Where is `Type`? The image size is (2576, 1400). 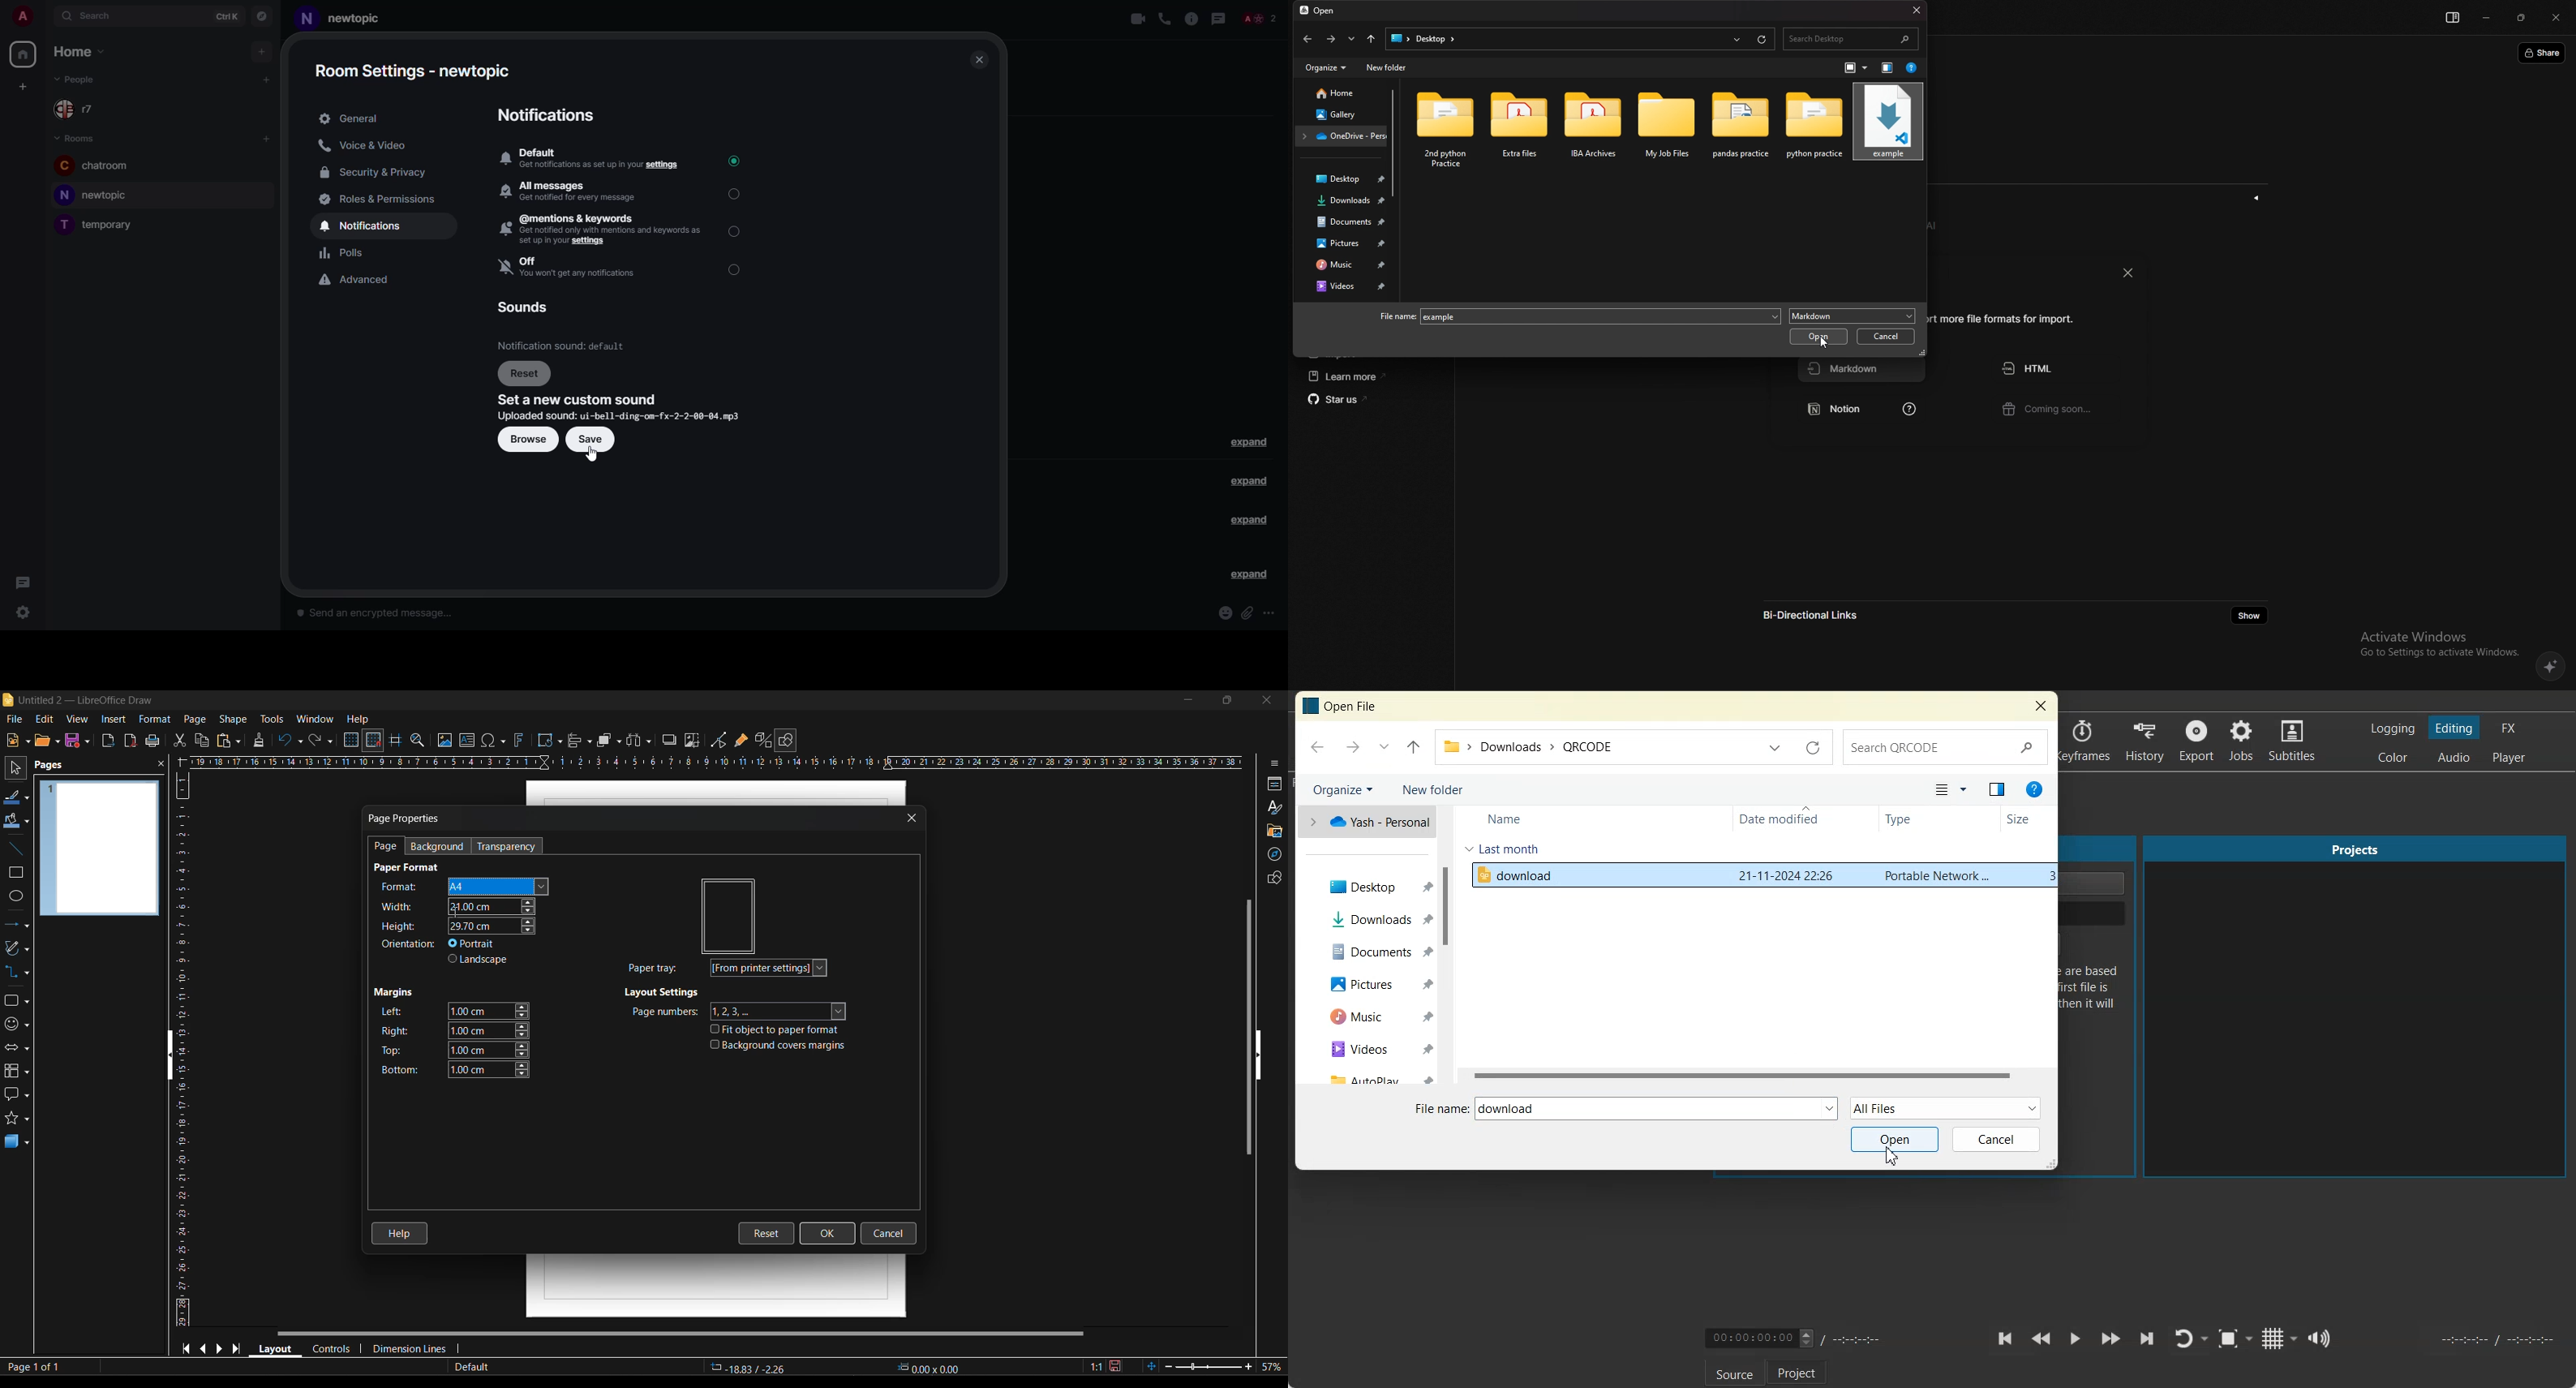
Type is located at coordinates (1916, 819).